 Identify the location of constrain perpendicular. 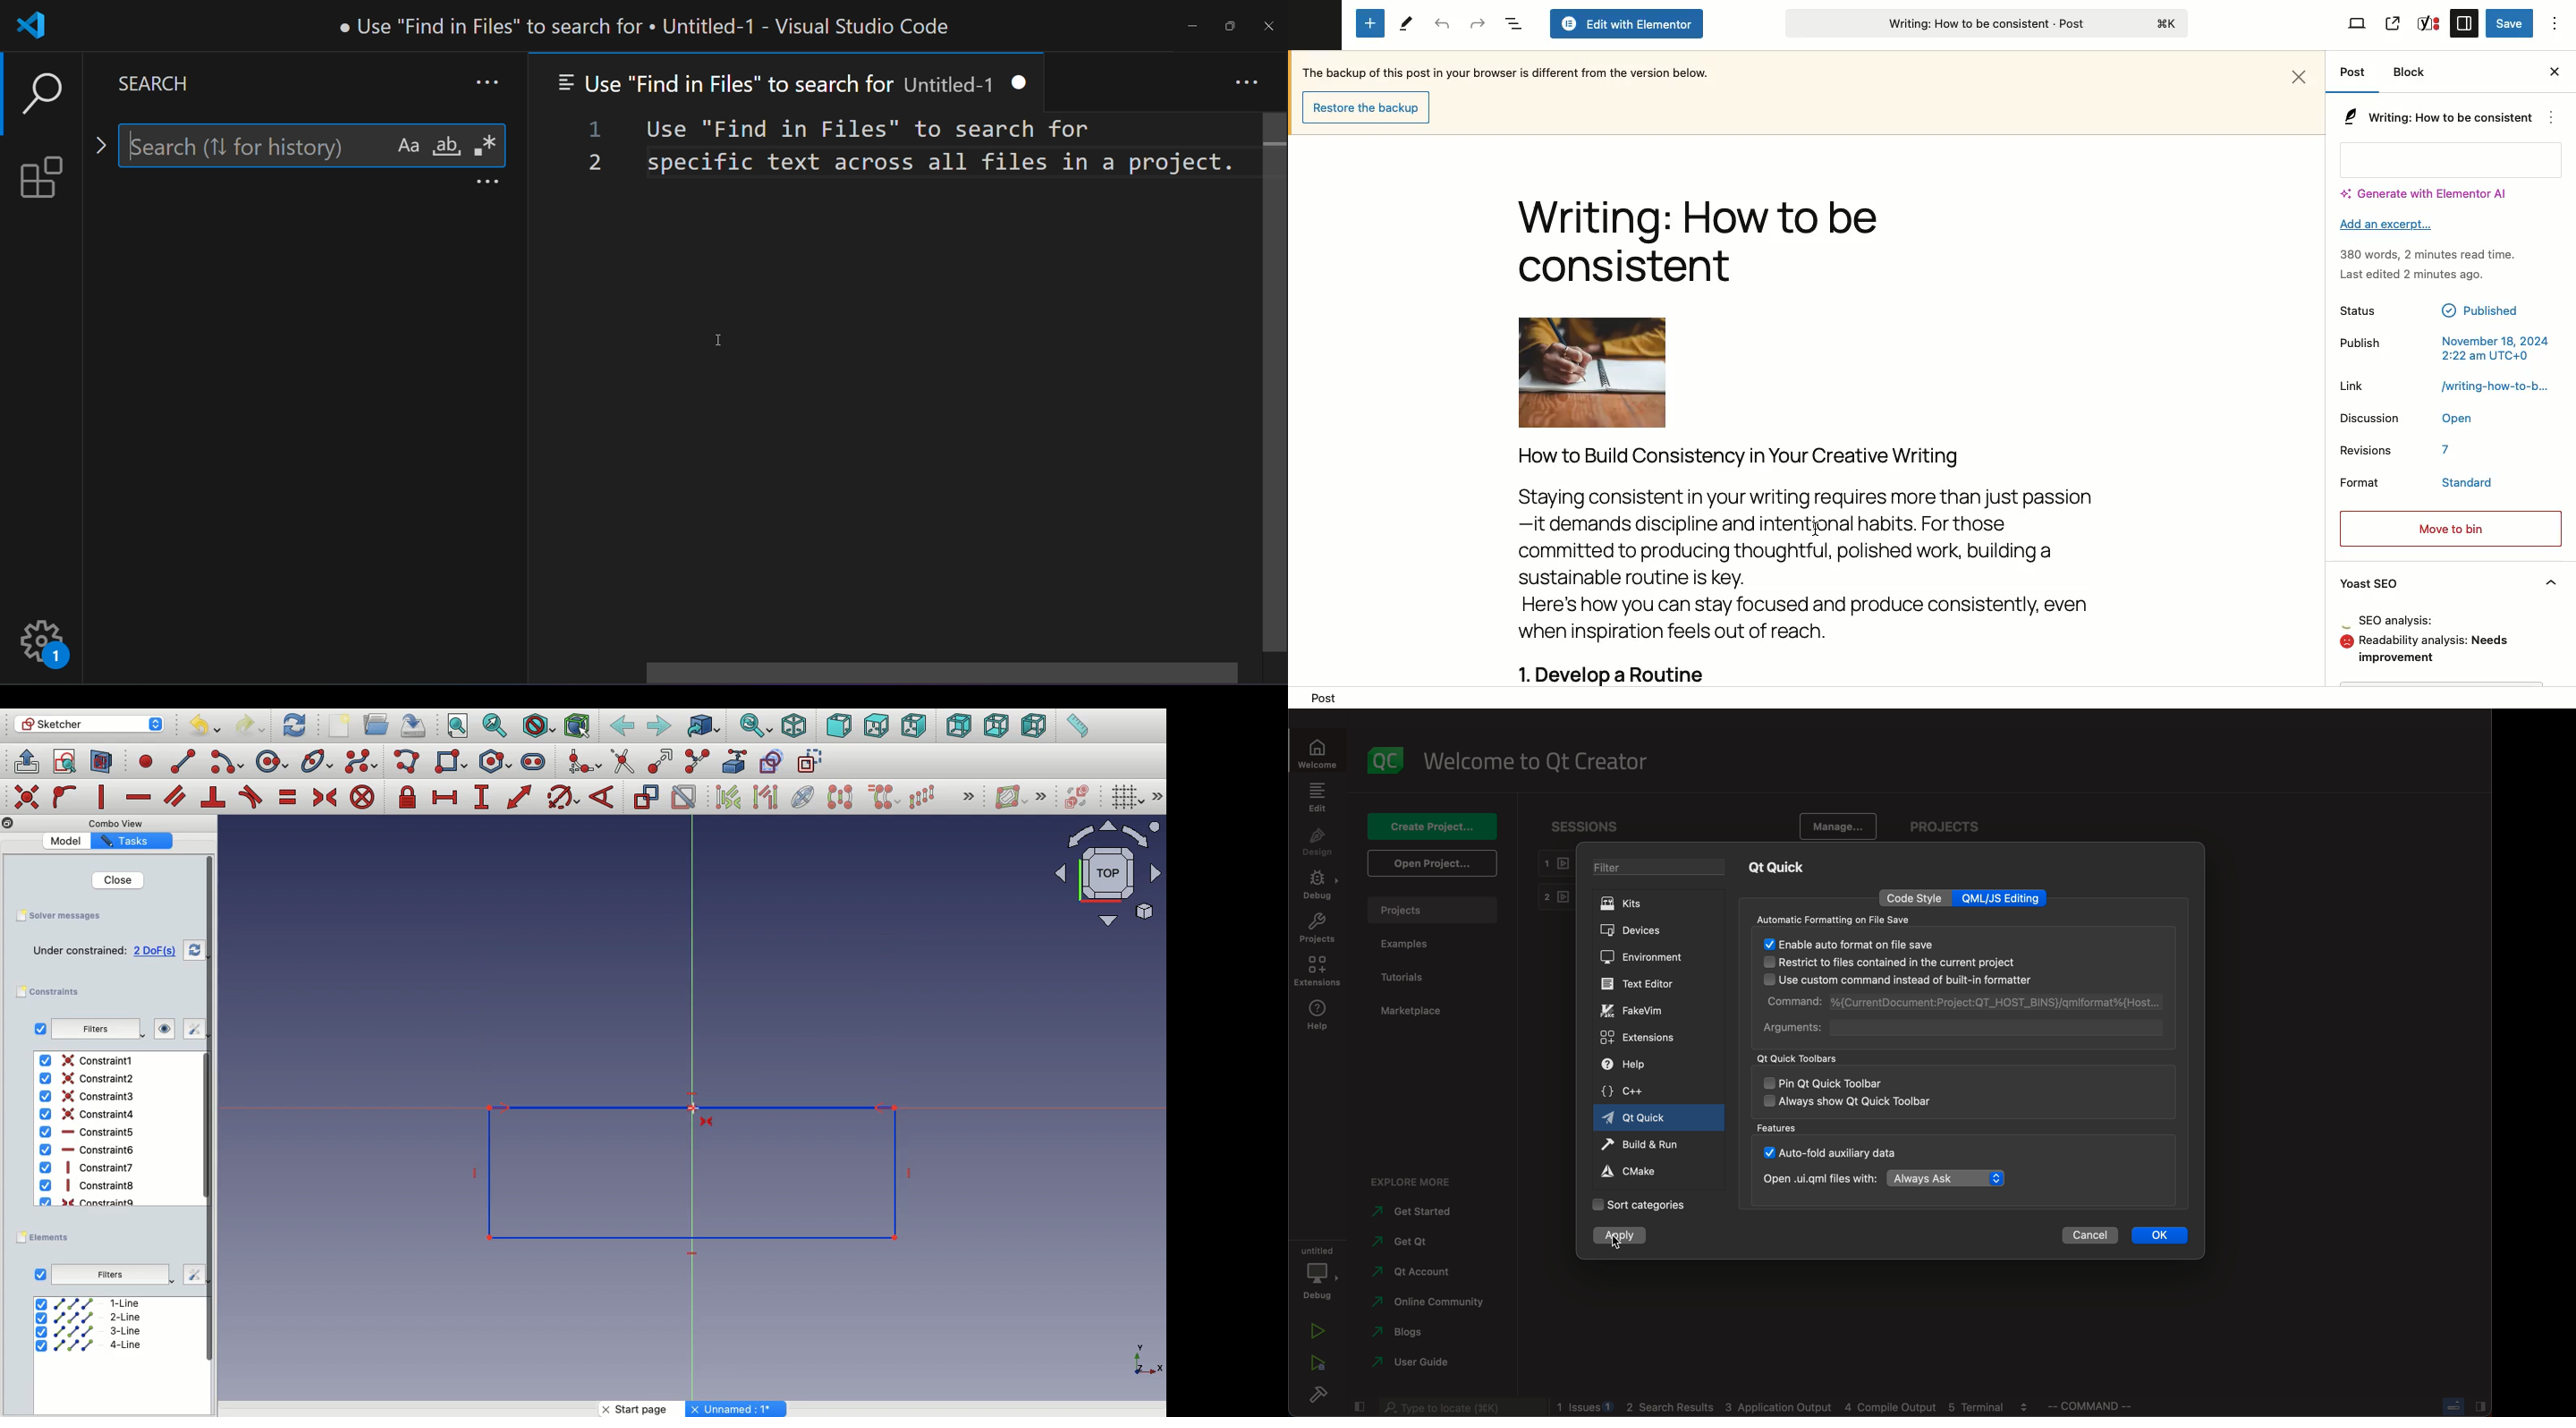
(215, 798).